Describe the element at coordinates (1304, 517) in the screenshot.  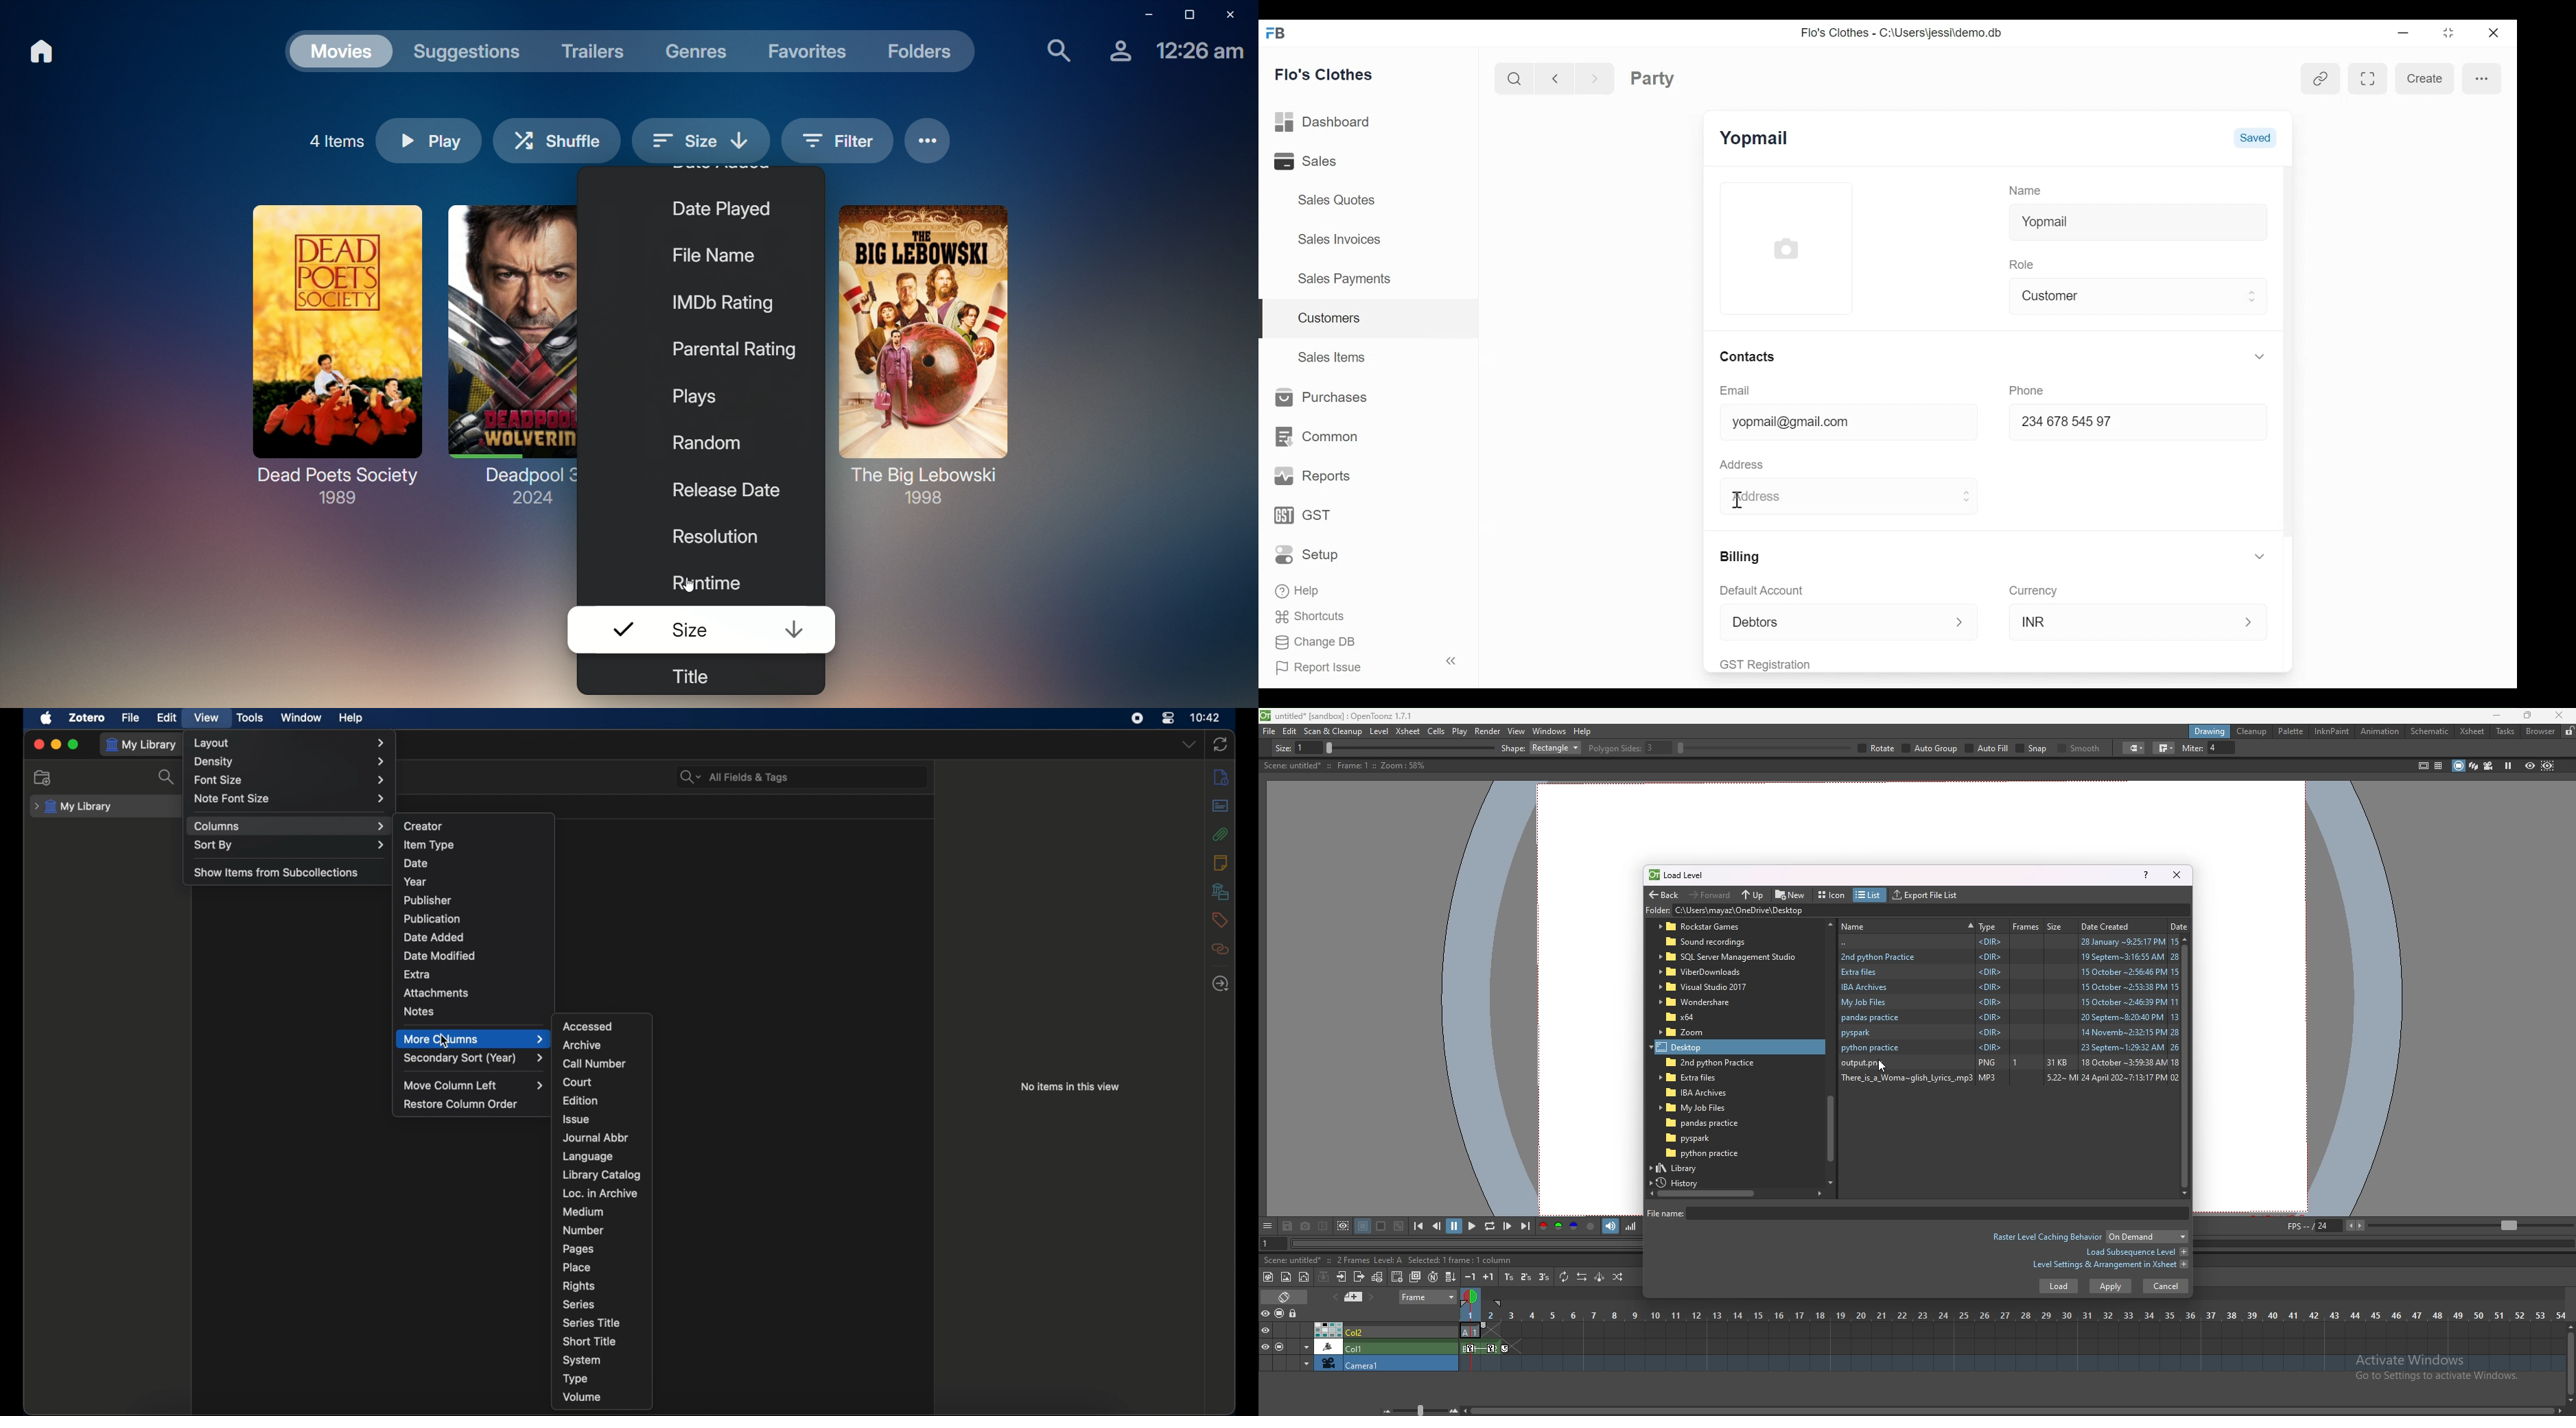
I see `GST` at that location.